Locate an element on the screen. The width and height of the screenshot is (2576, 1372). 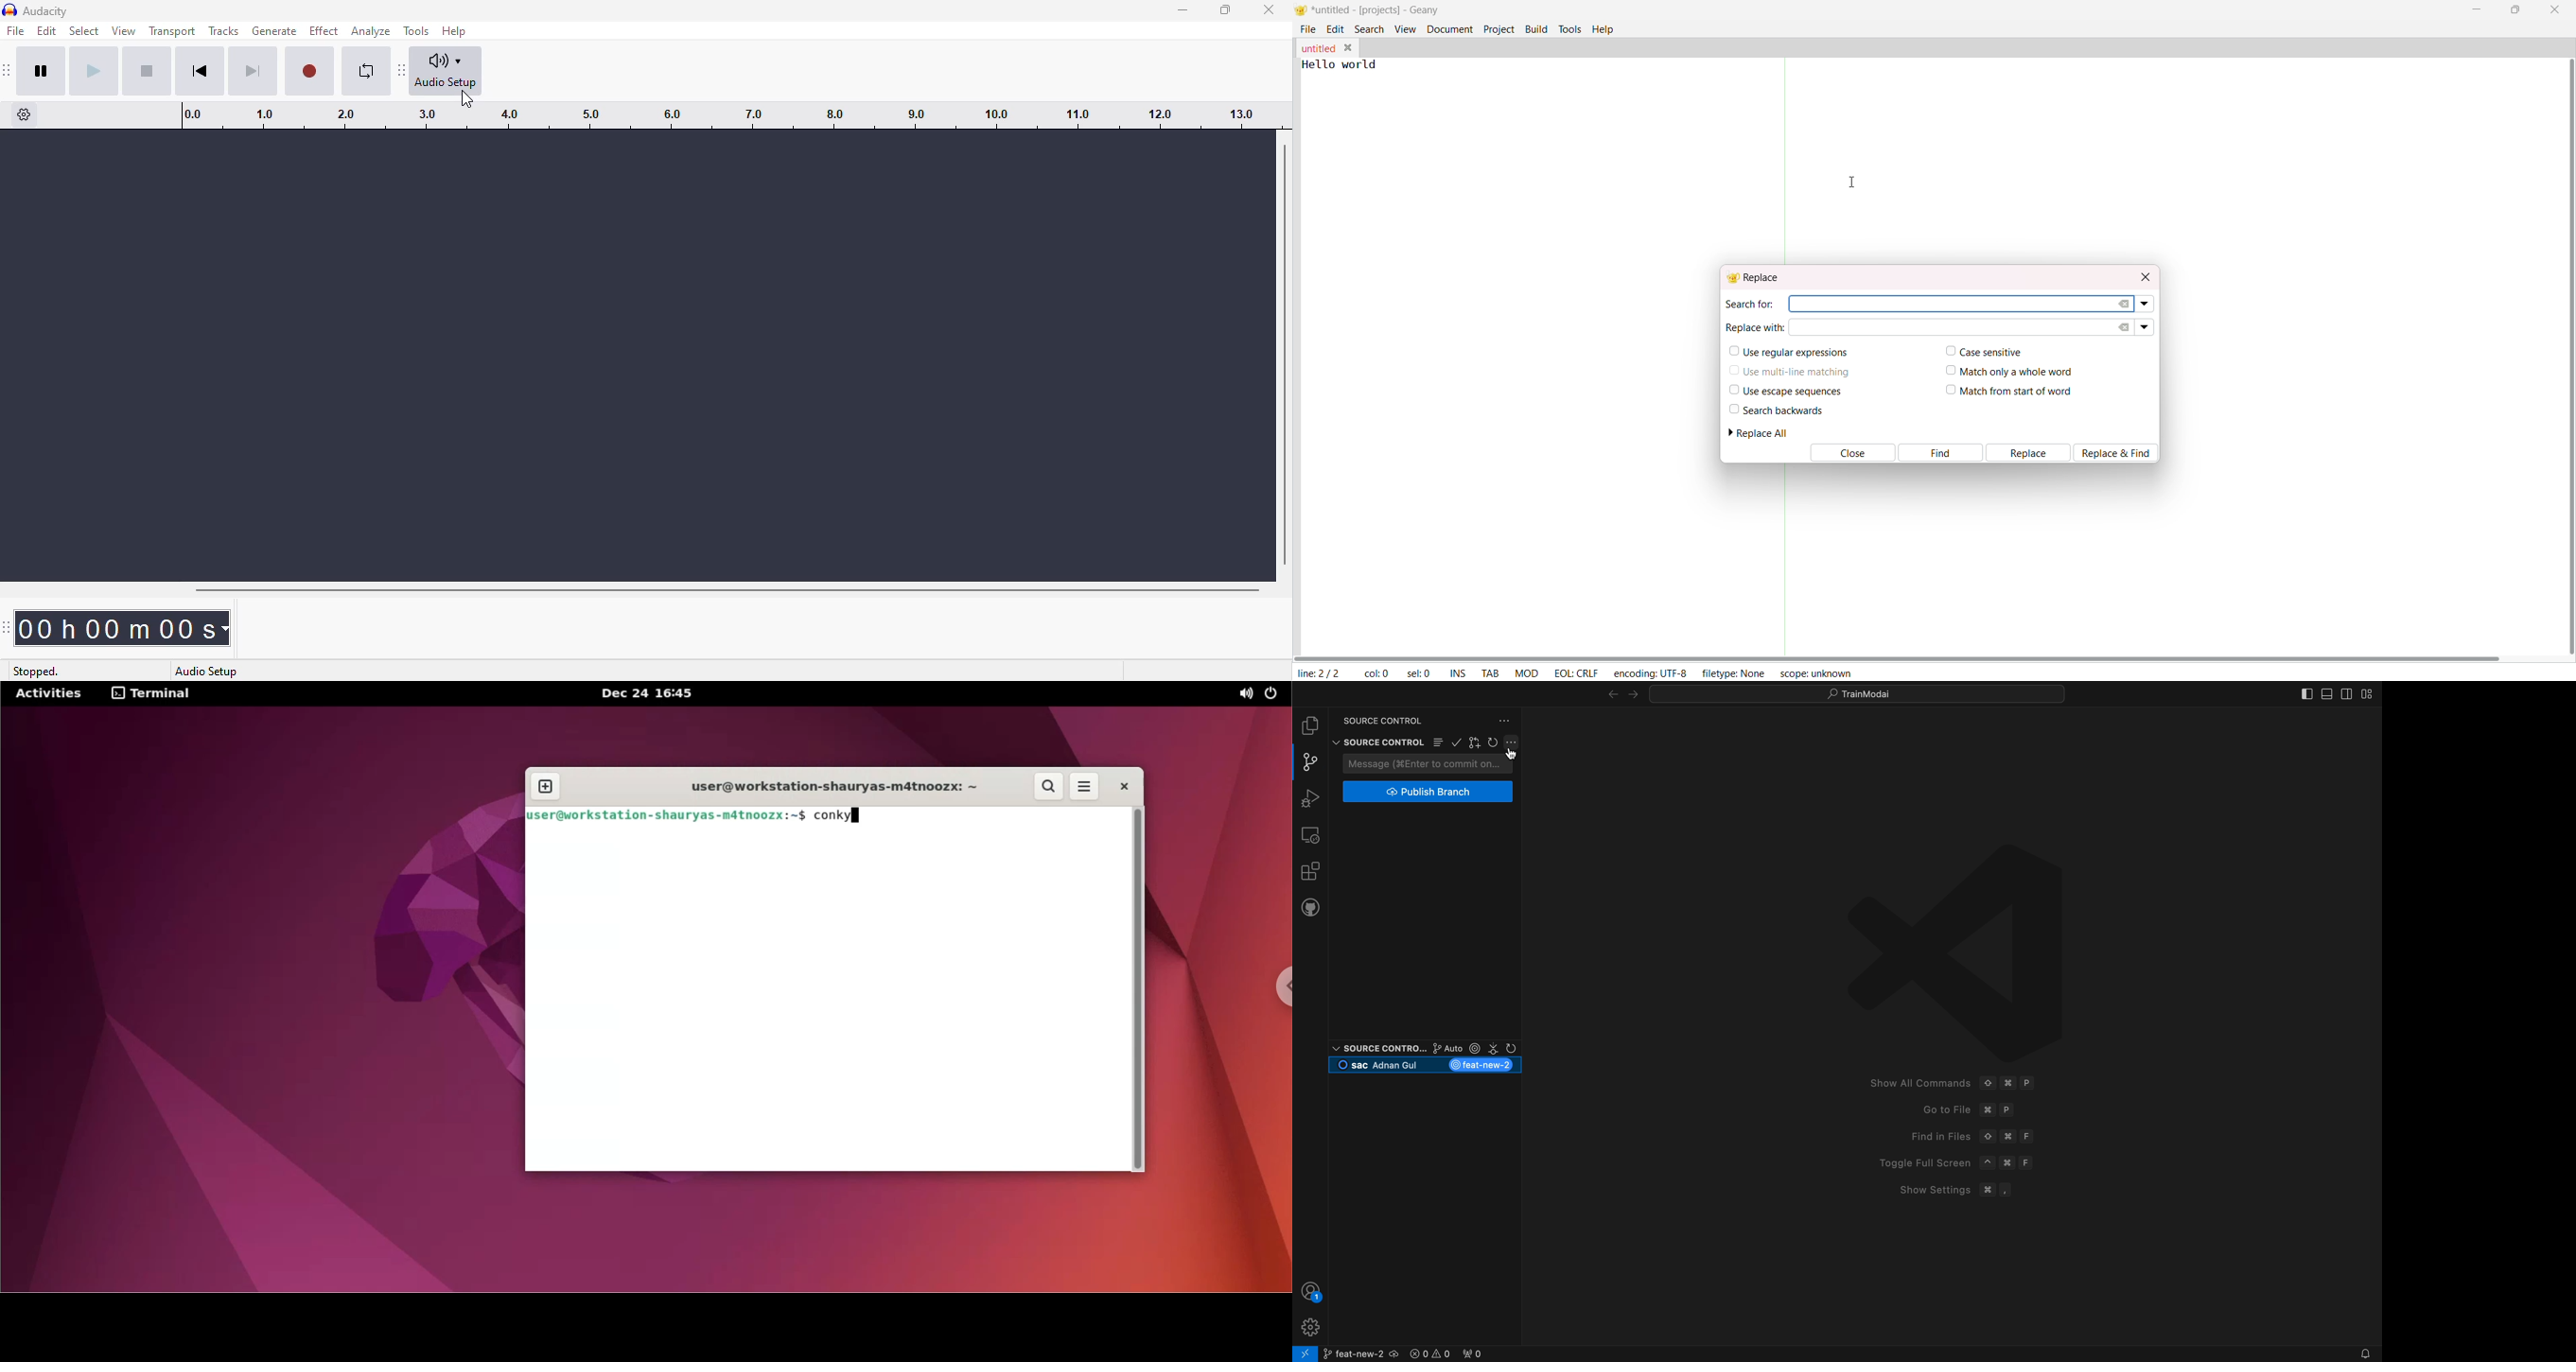
horizontal scroll bar is located at coordinates (727, 590).